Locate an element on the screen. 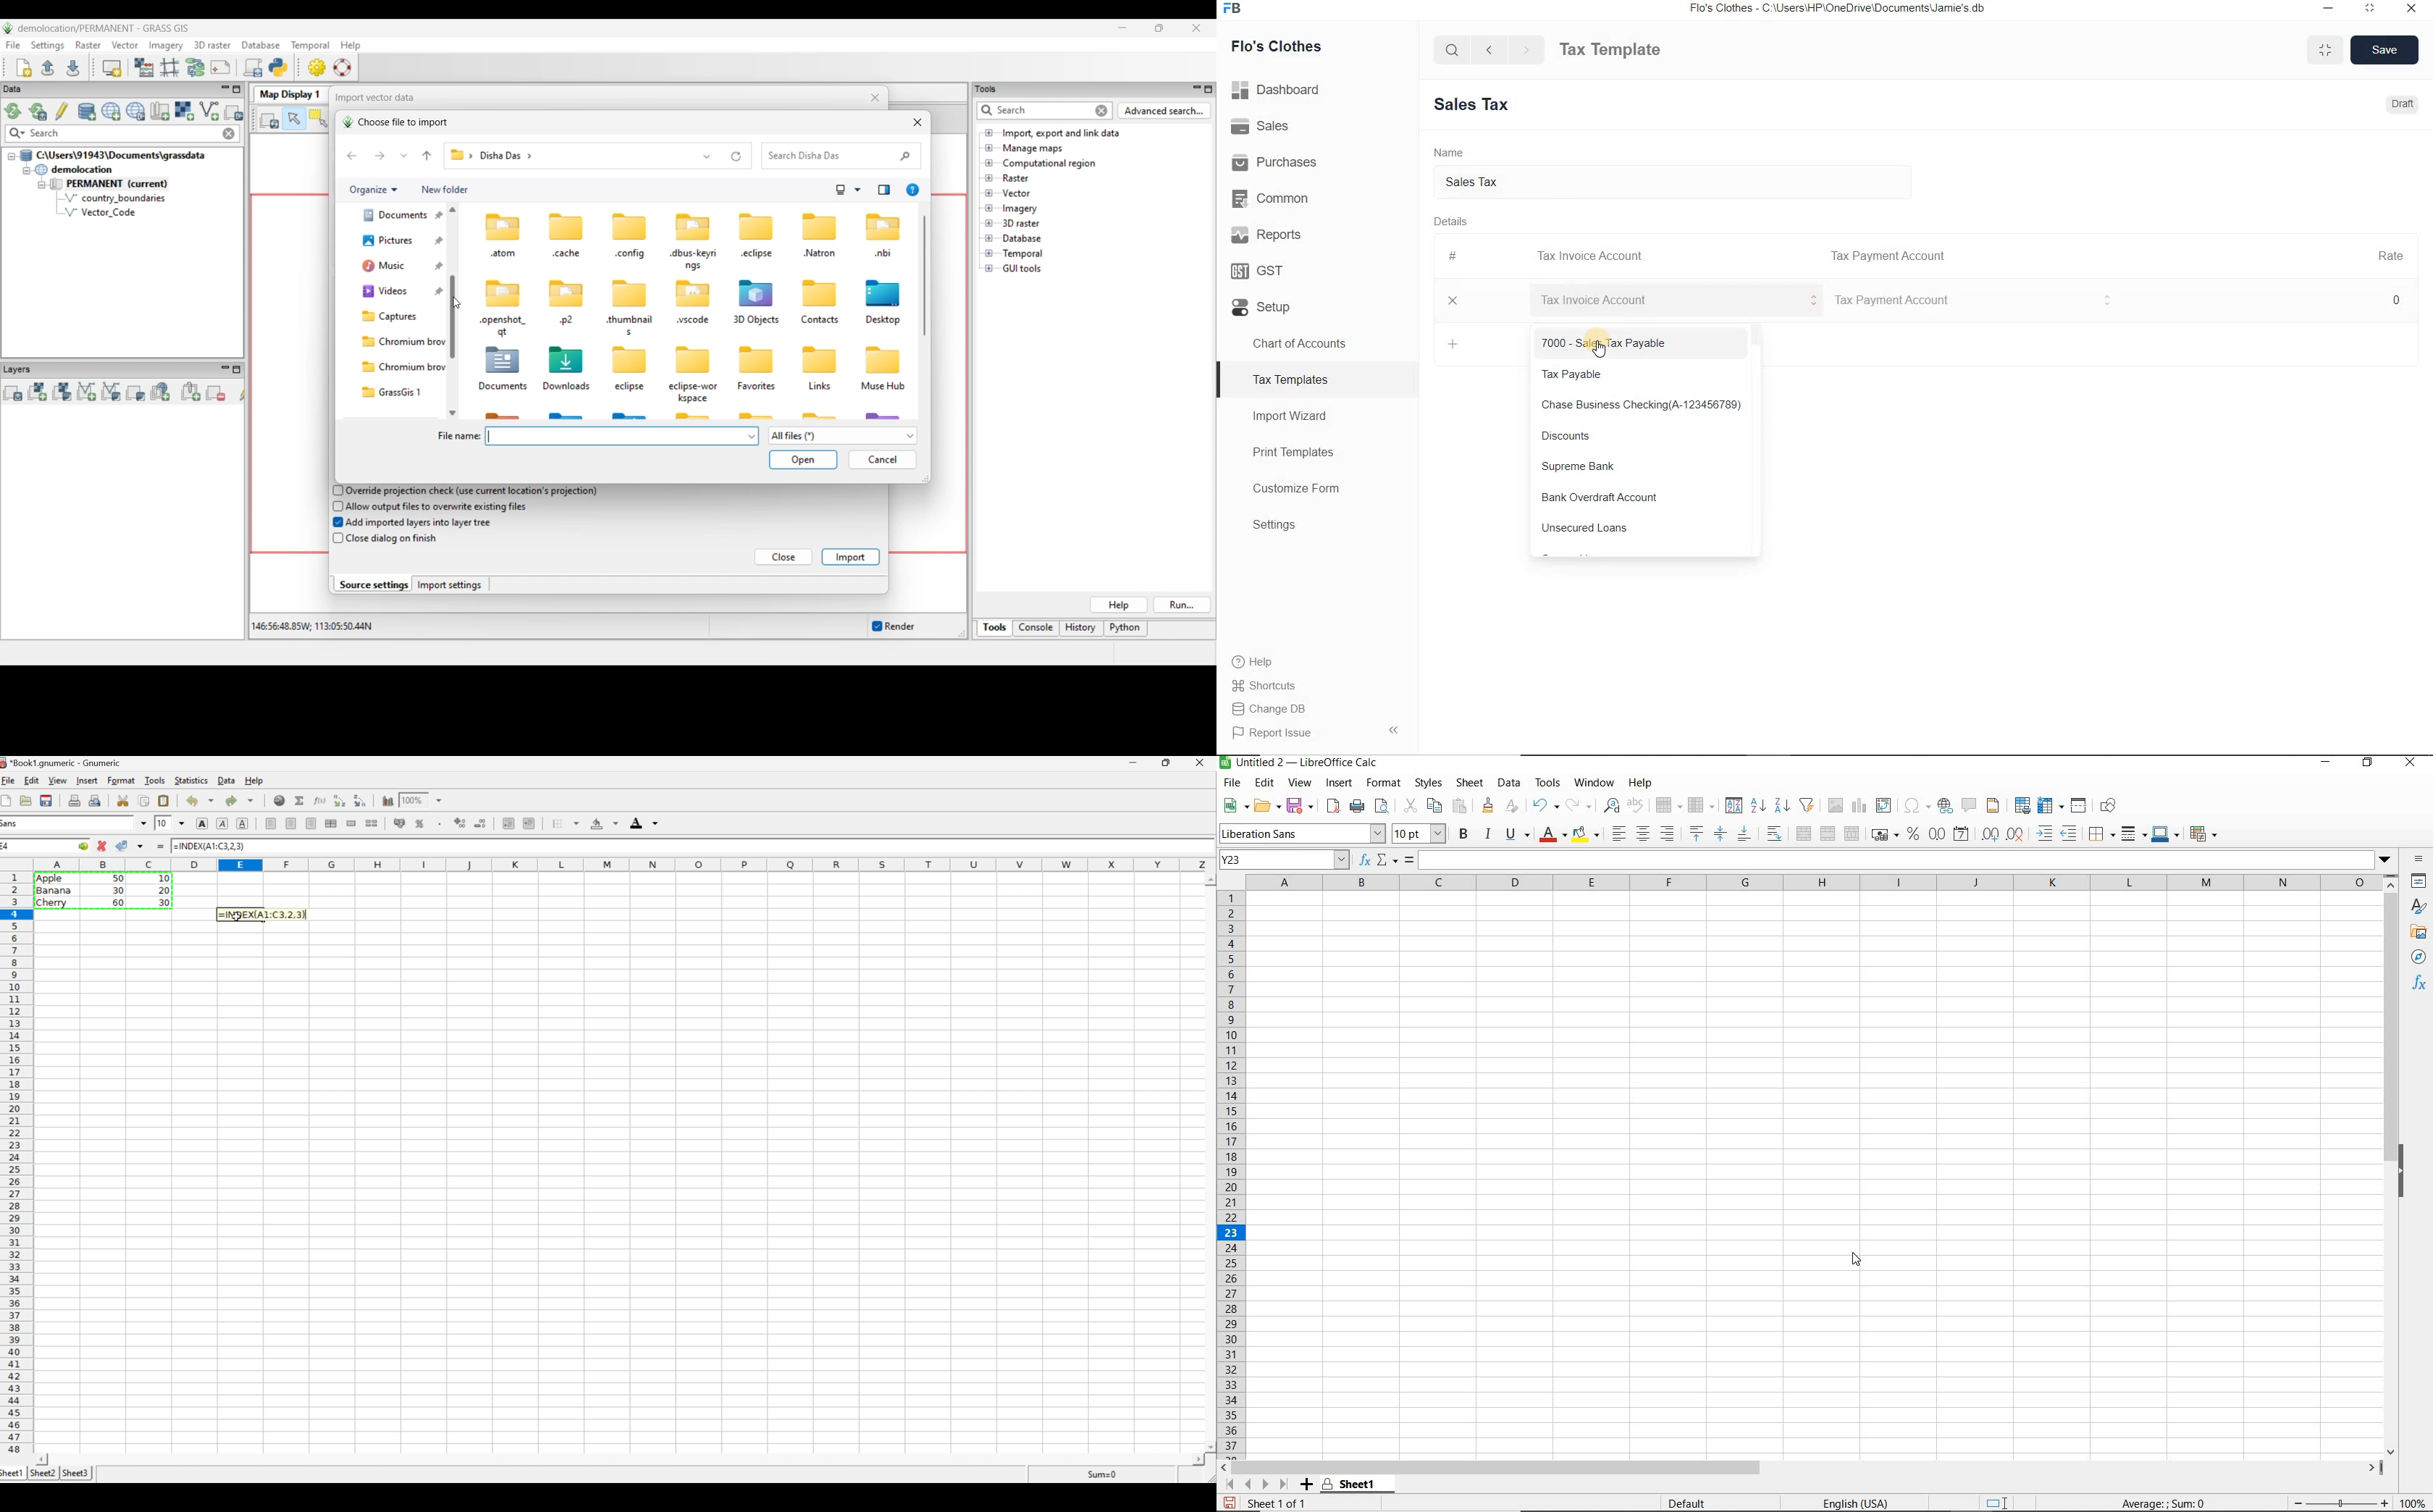  sum=0 is located at coordinates (1102, 1474).